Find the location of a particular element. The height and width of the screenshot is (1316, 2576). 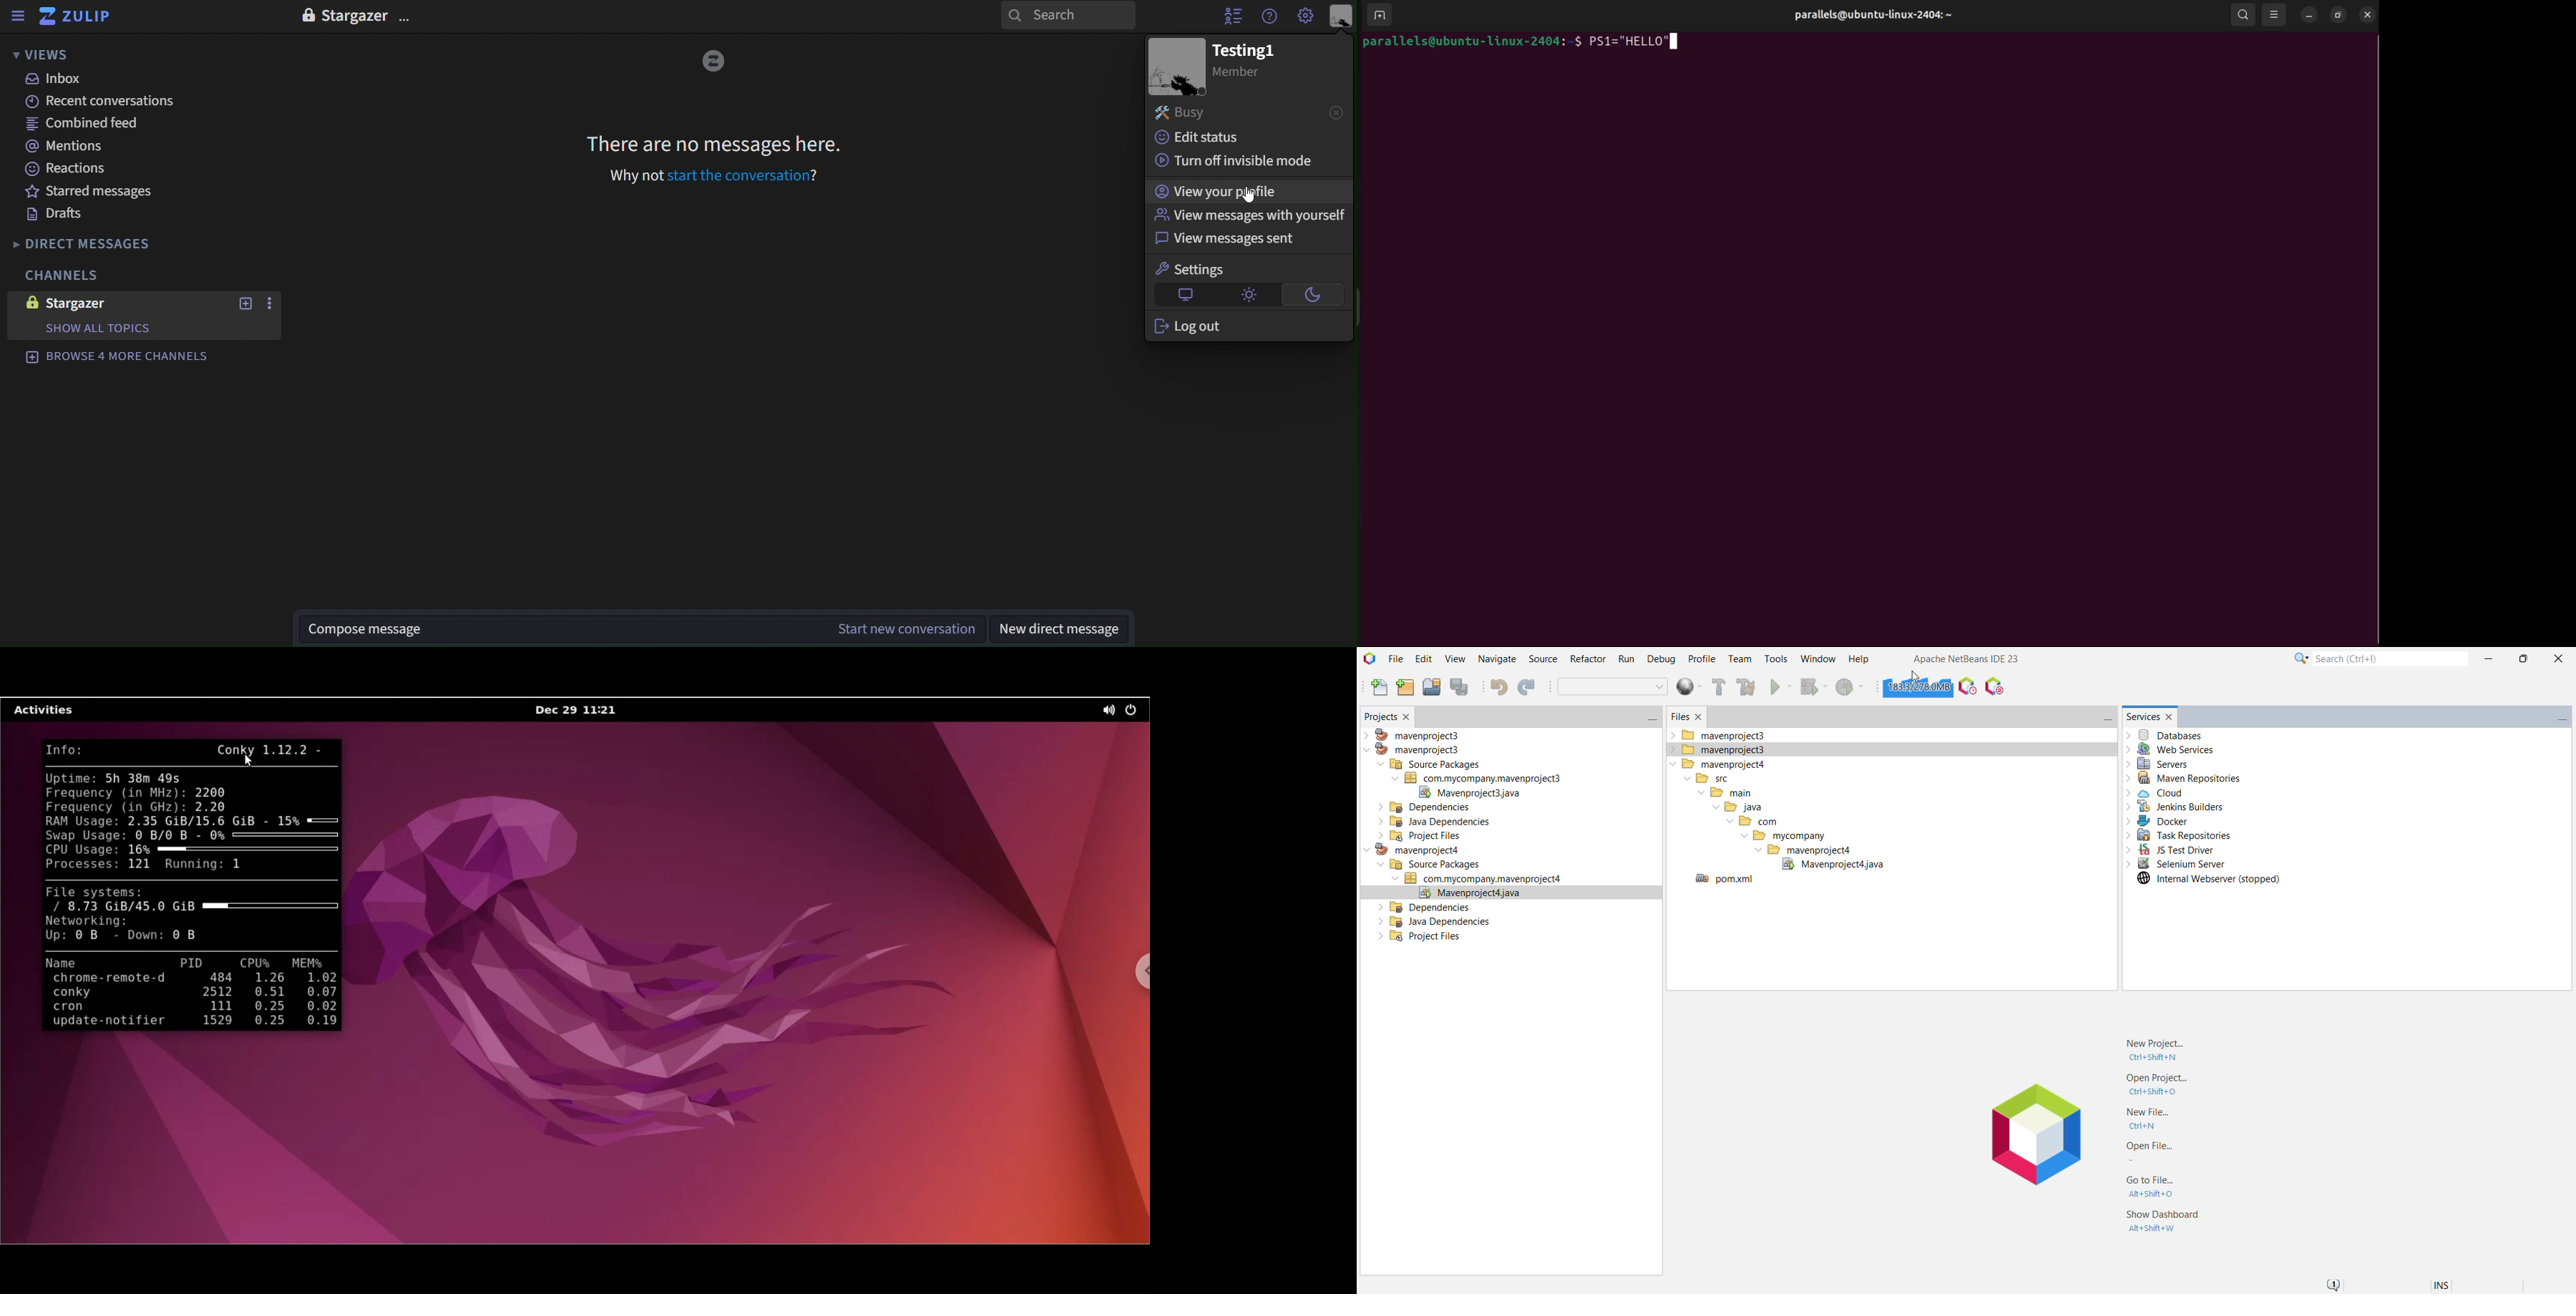

Mavenproject3java is located at coordinates (1829, 866).